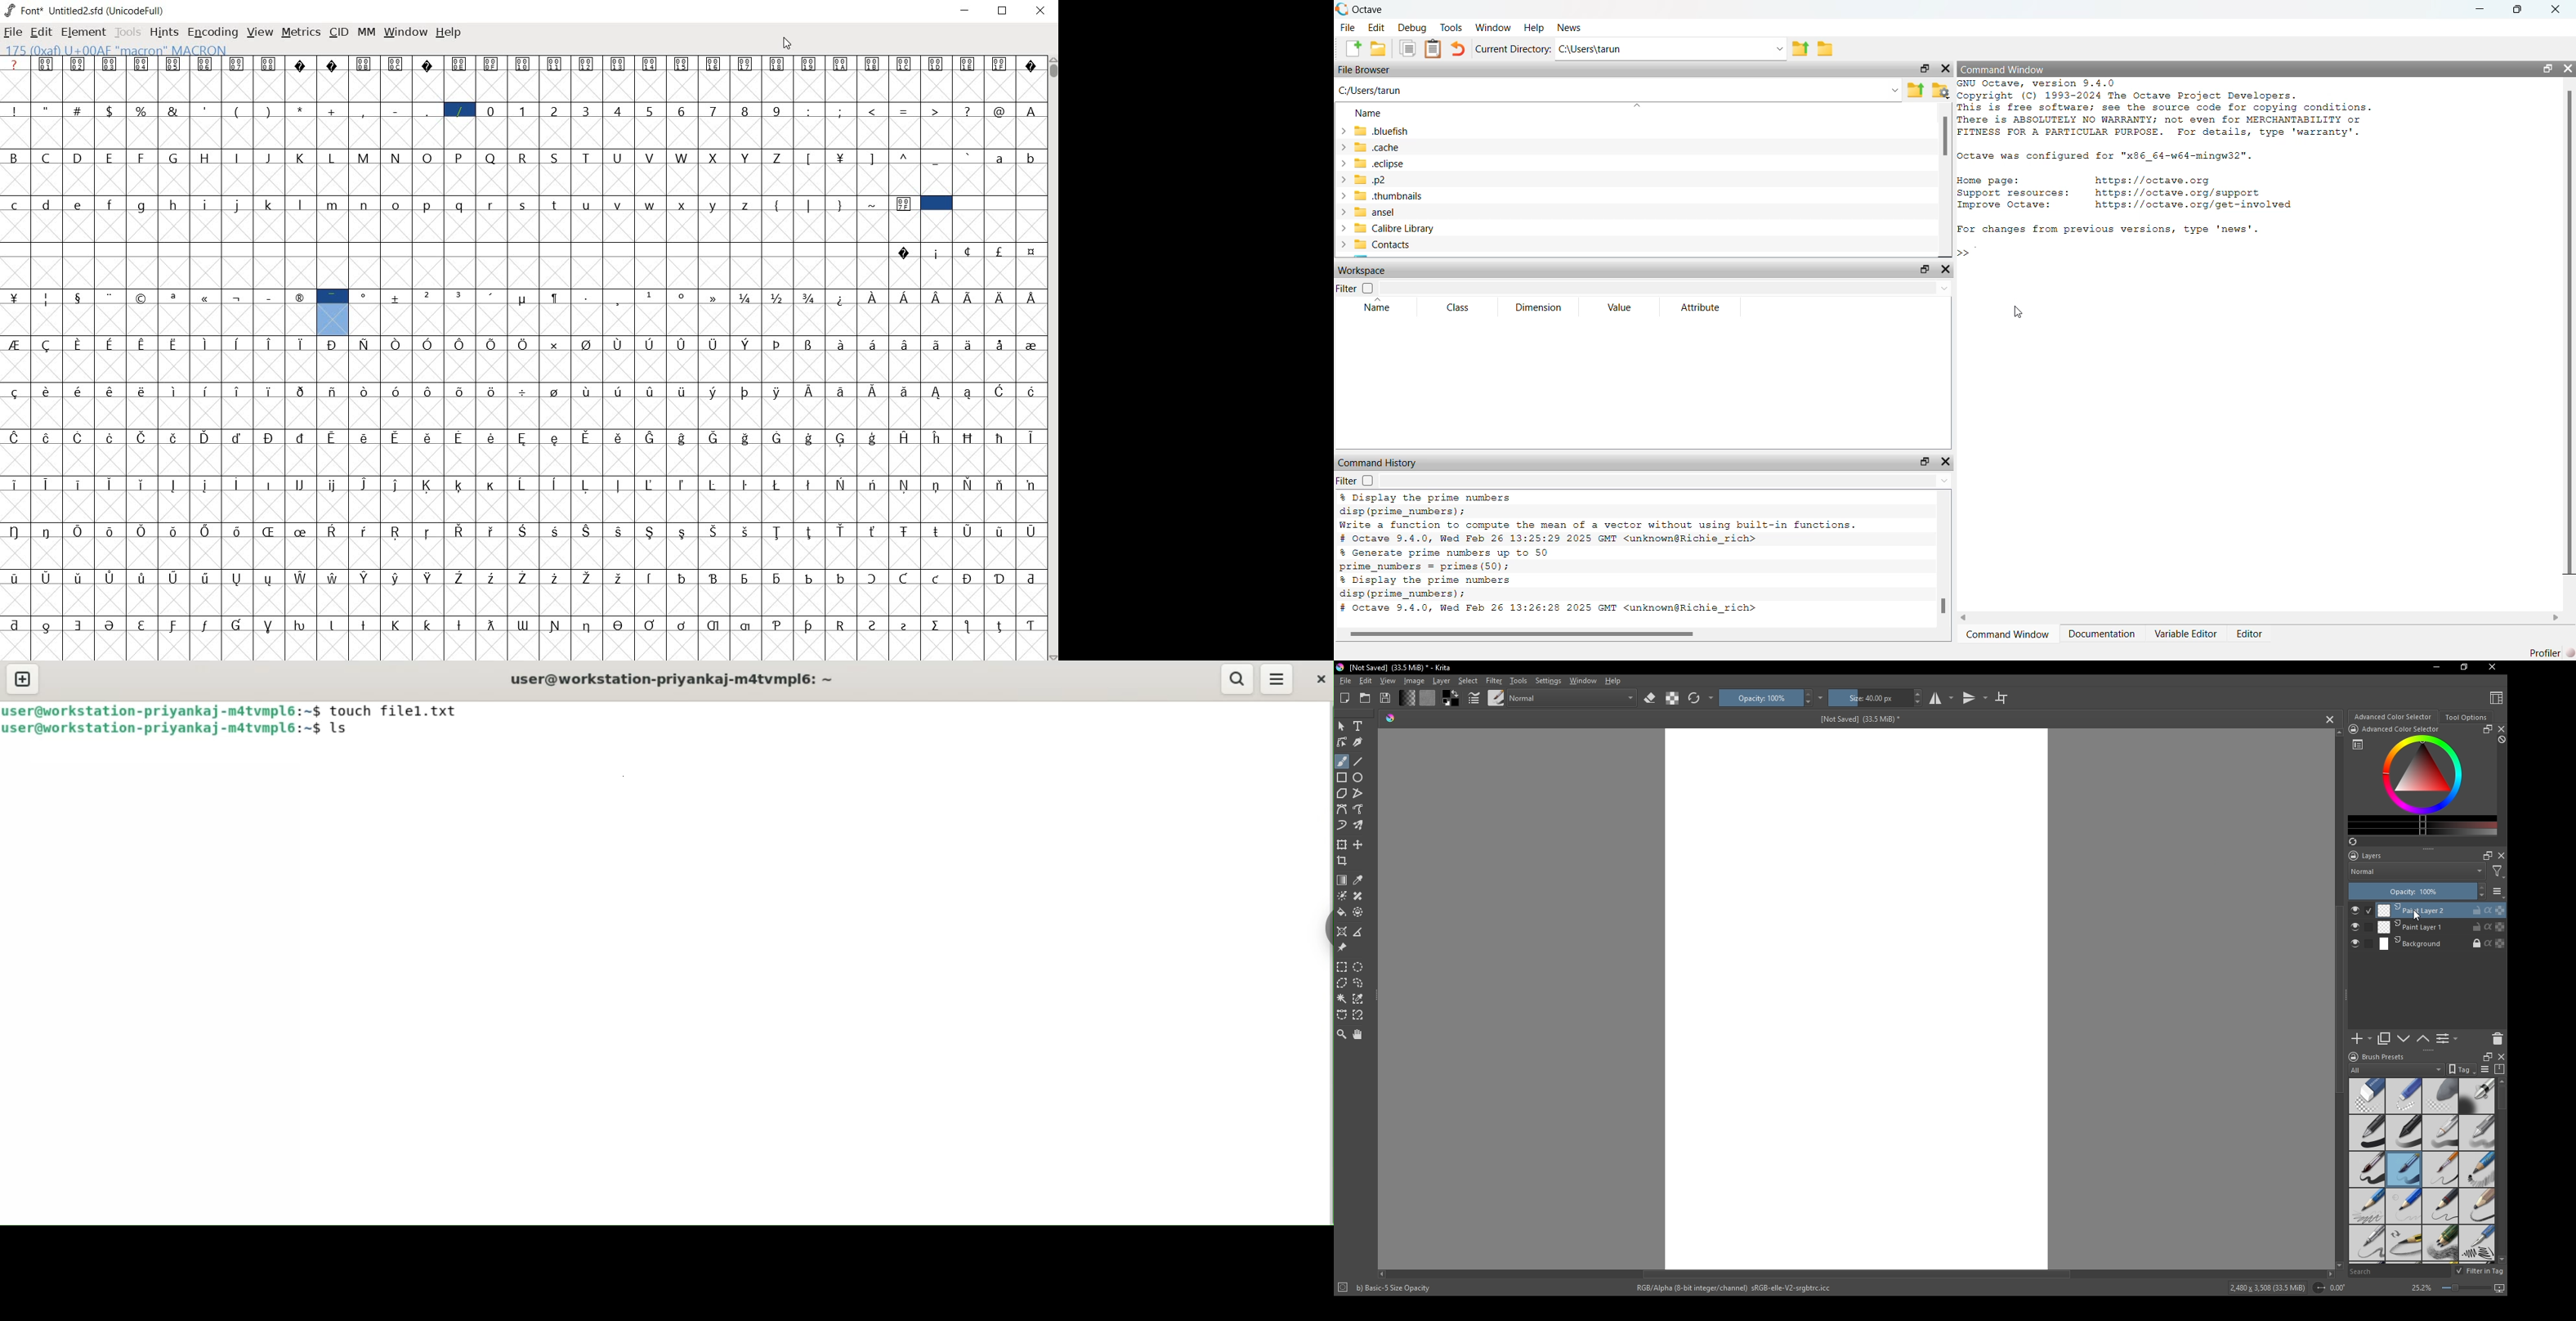 This screenshot has height=1344, width=2576. Describe the element at coordinates (809, 170) in the screenshot. I see `special characters` at that location.